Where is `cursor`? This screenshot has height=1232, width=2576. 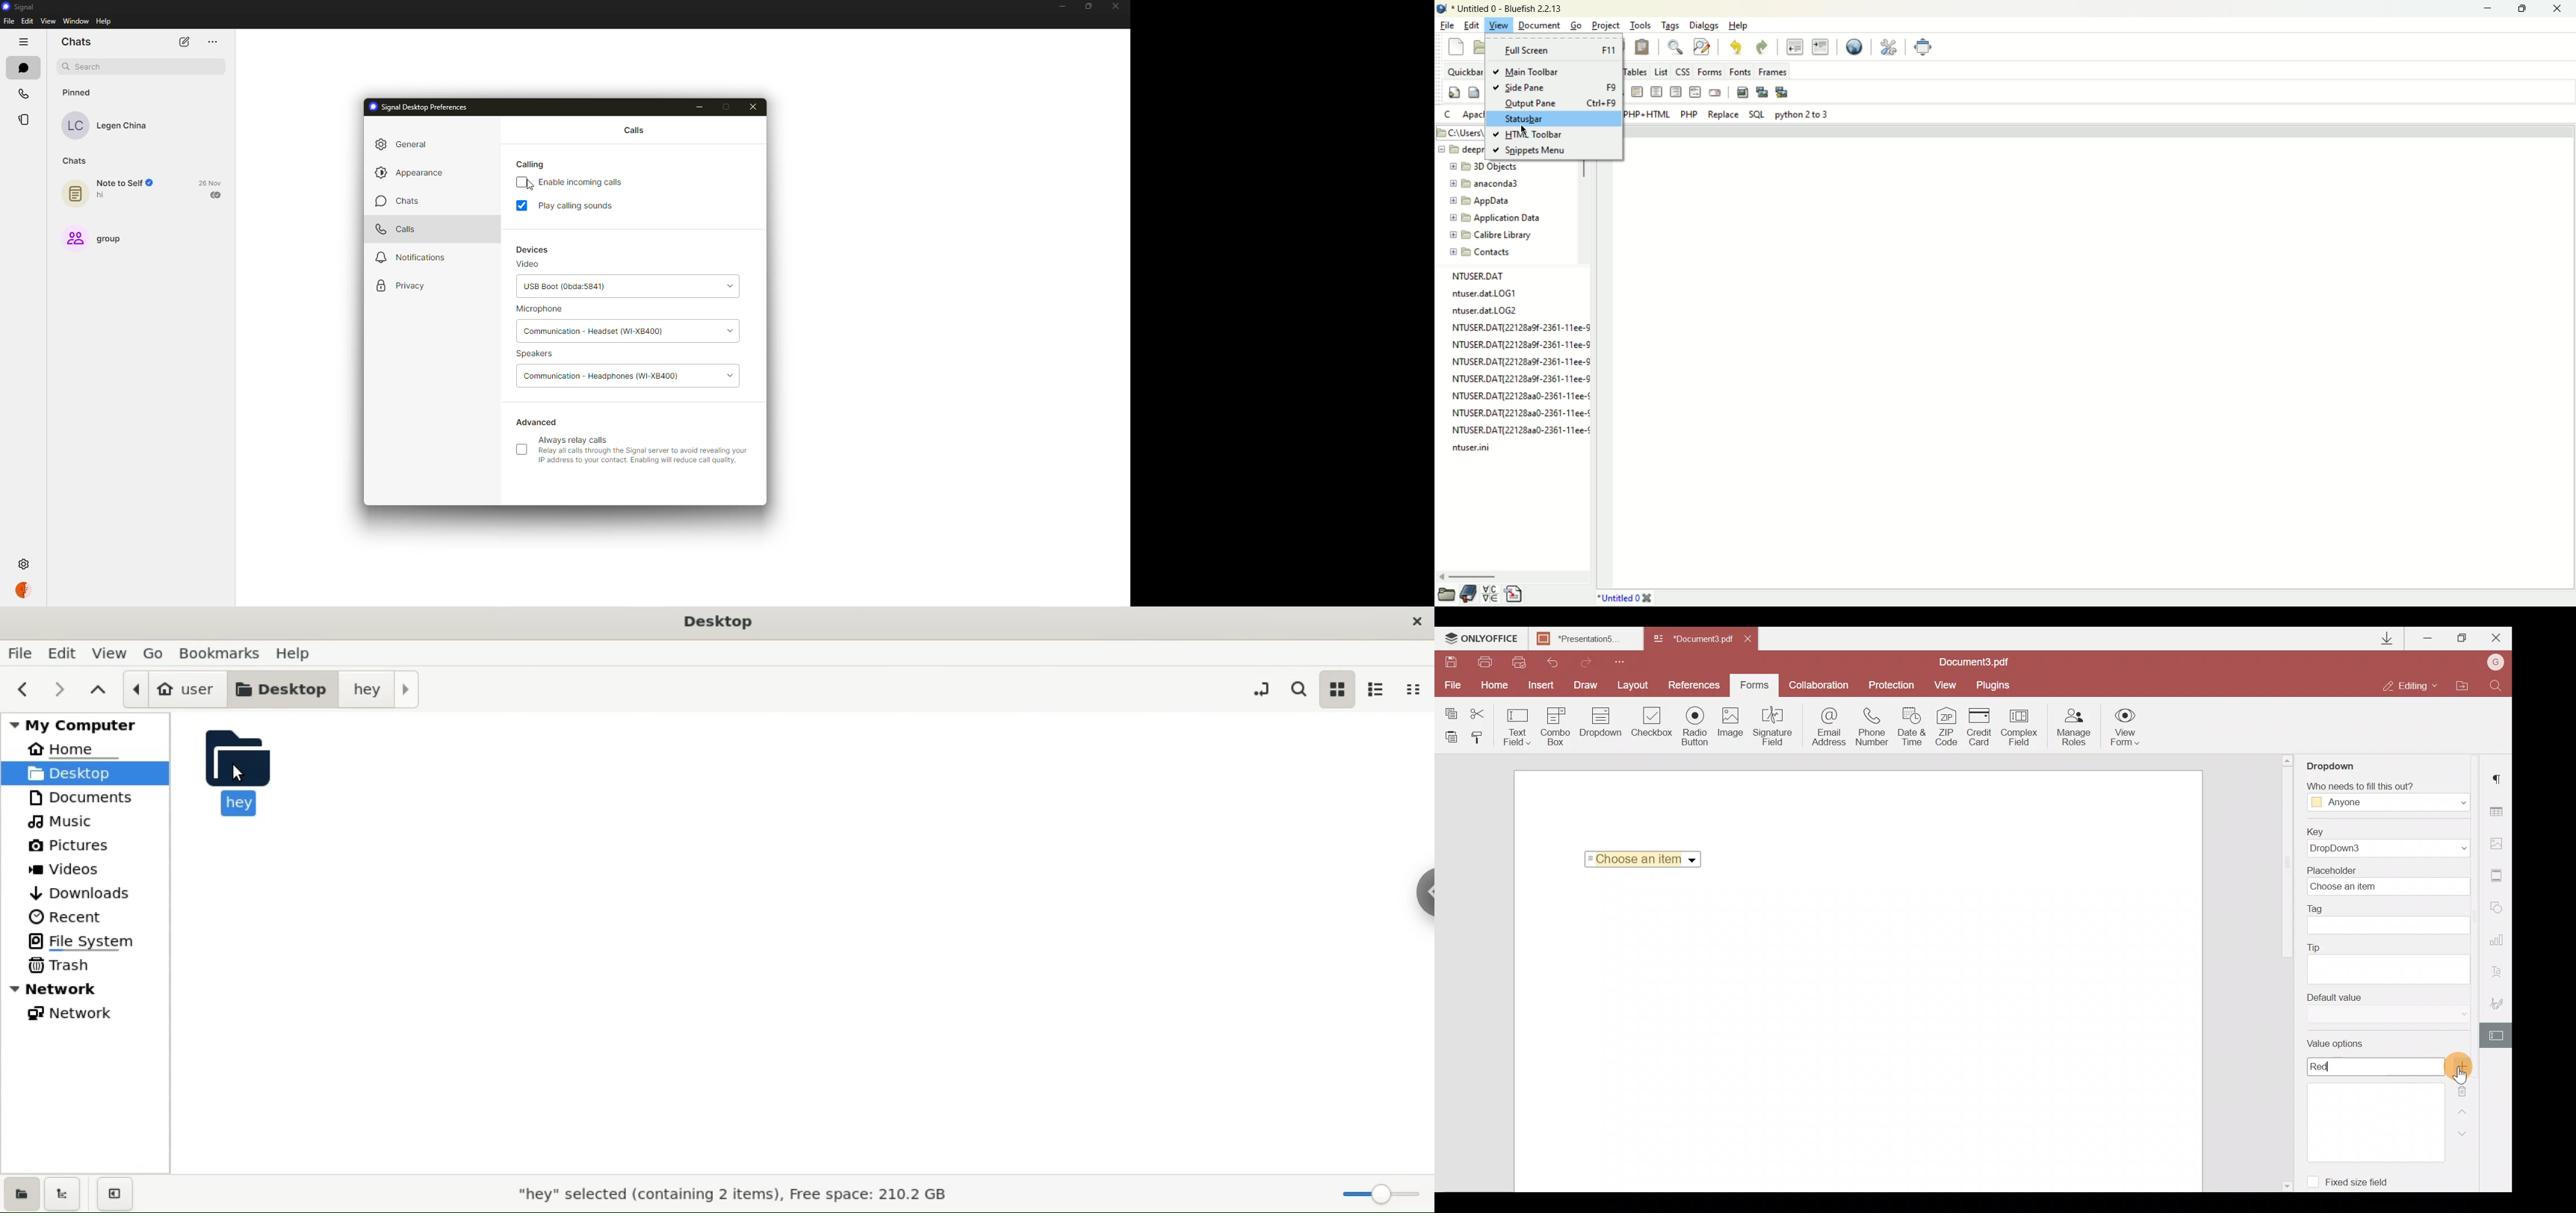 cursor is located at coordinates (1524, 130).